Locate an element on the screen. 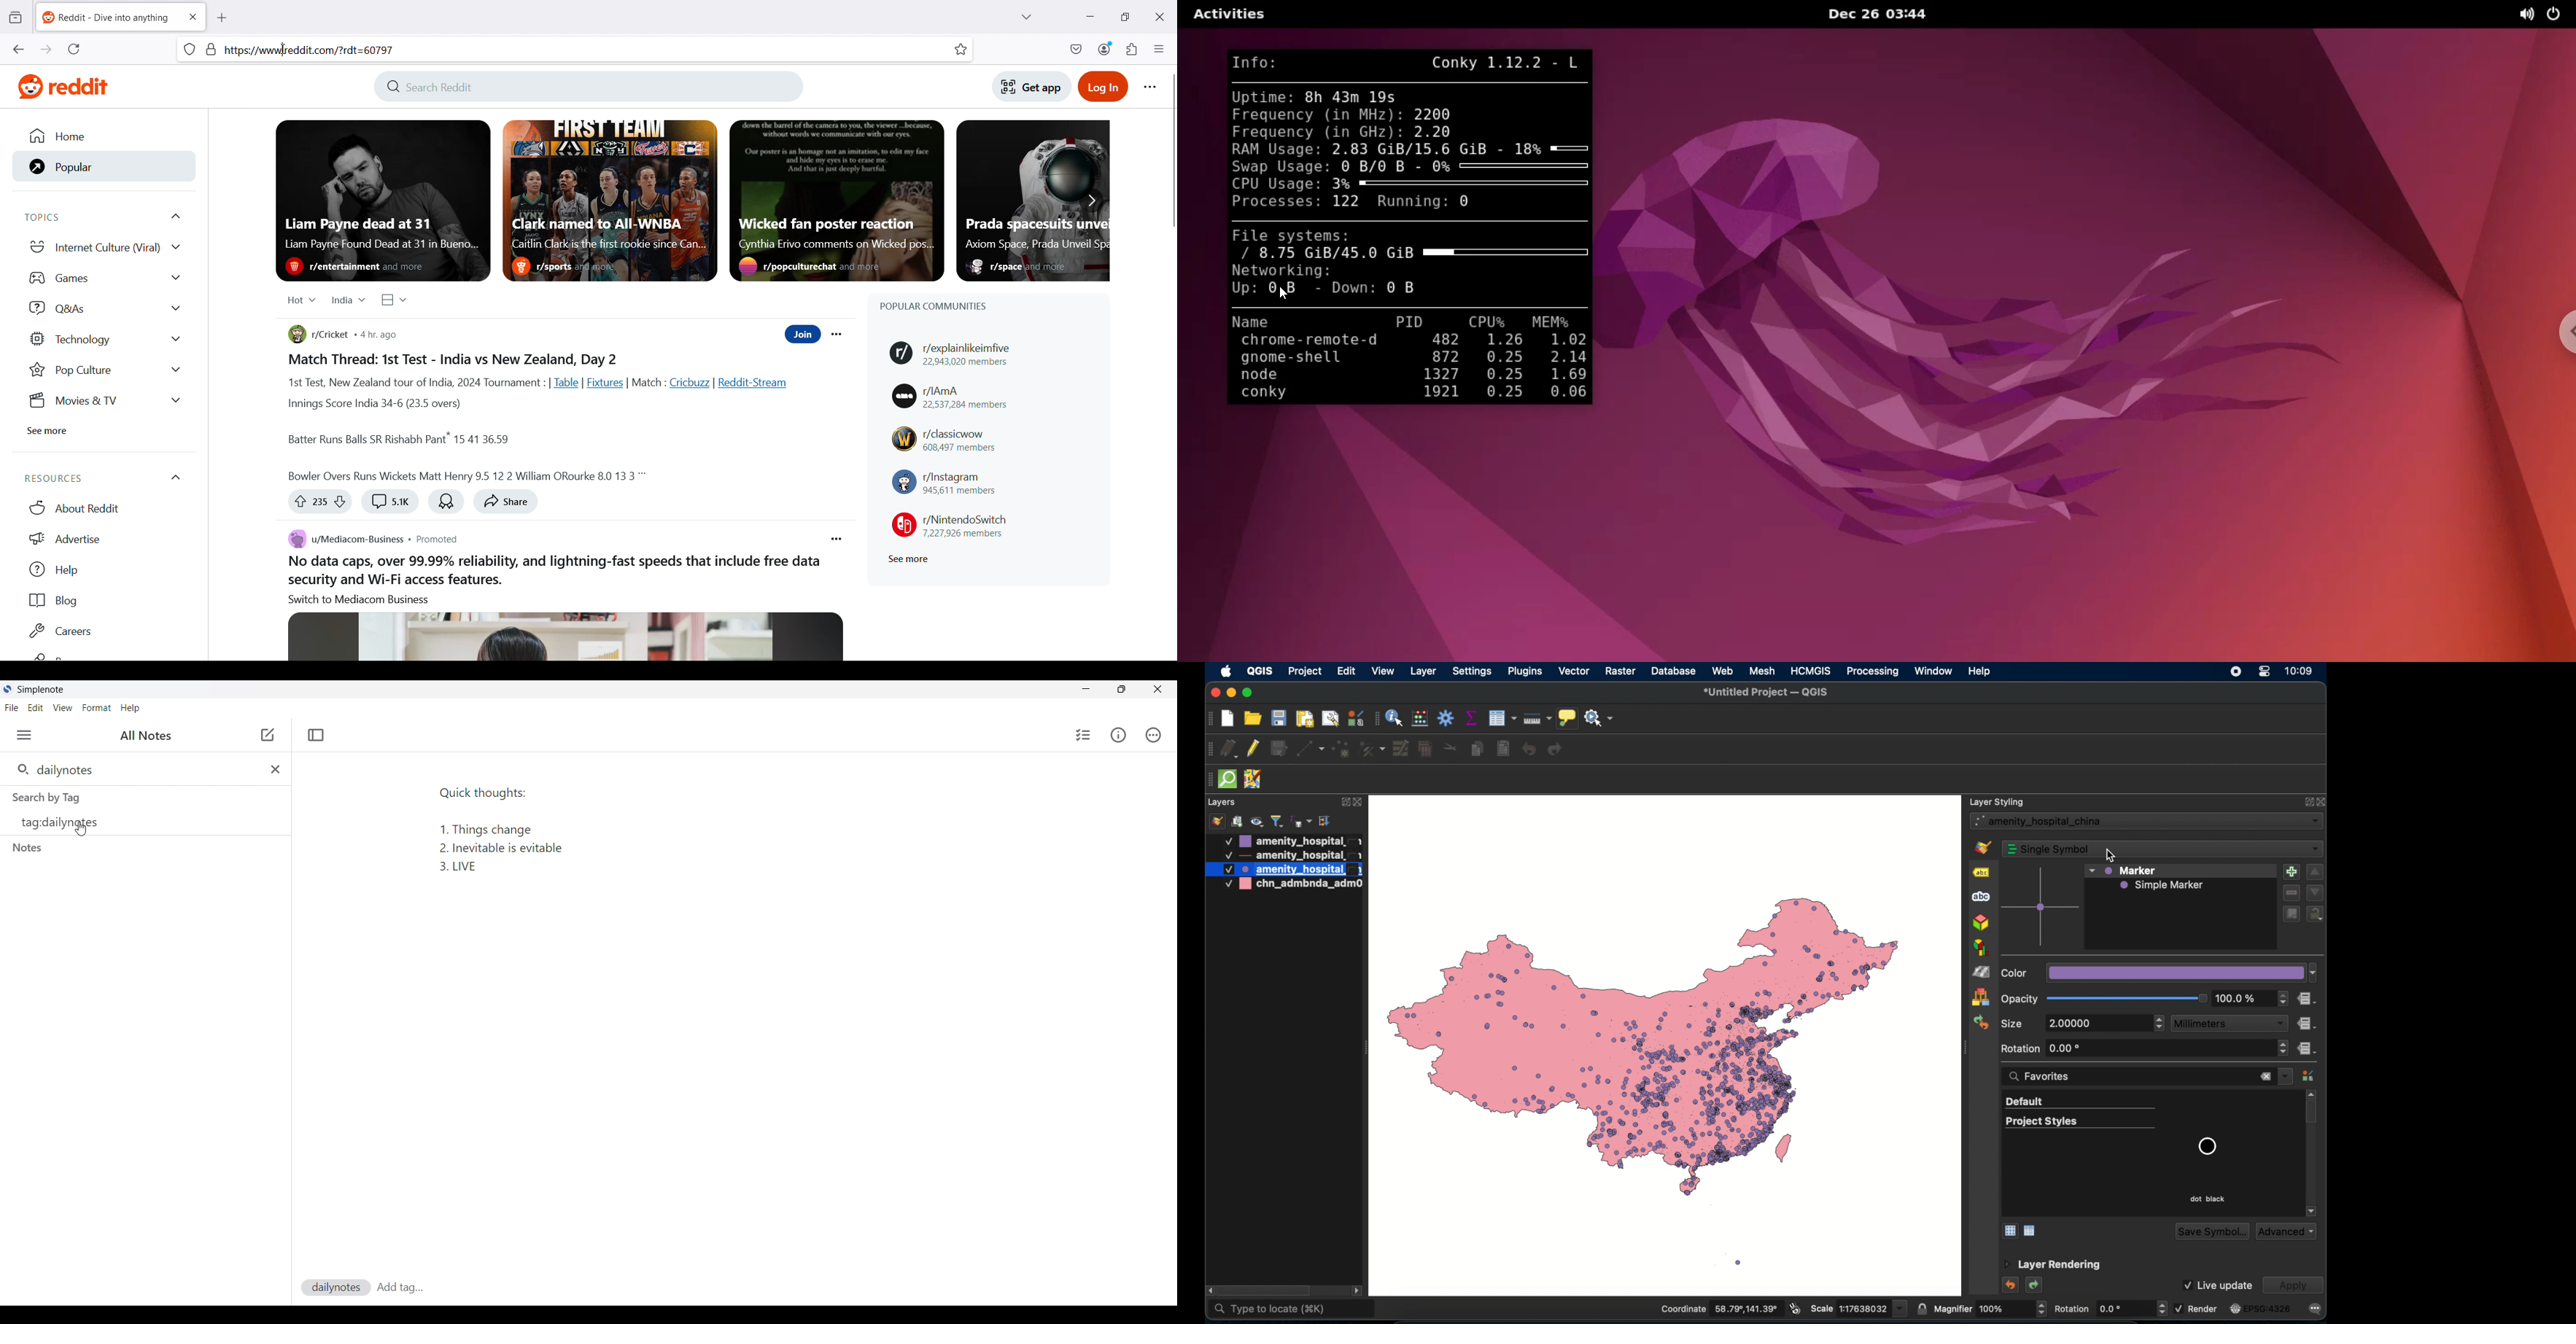 The width and height of the screenshot is (2576, 1344). Post options is located at coordinates (837, 539).